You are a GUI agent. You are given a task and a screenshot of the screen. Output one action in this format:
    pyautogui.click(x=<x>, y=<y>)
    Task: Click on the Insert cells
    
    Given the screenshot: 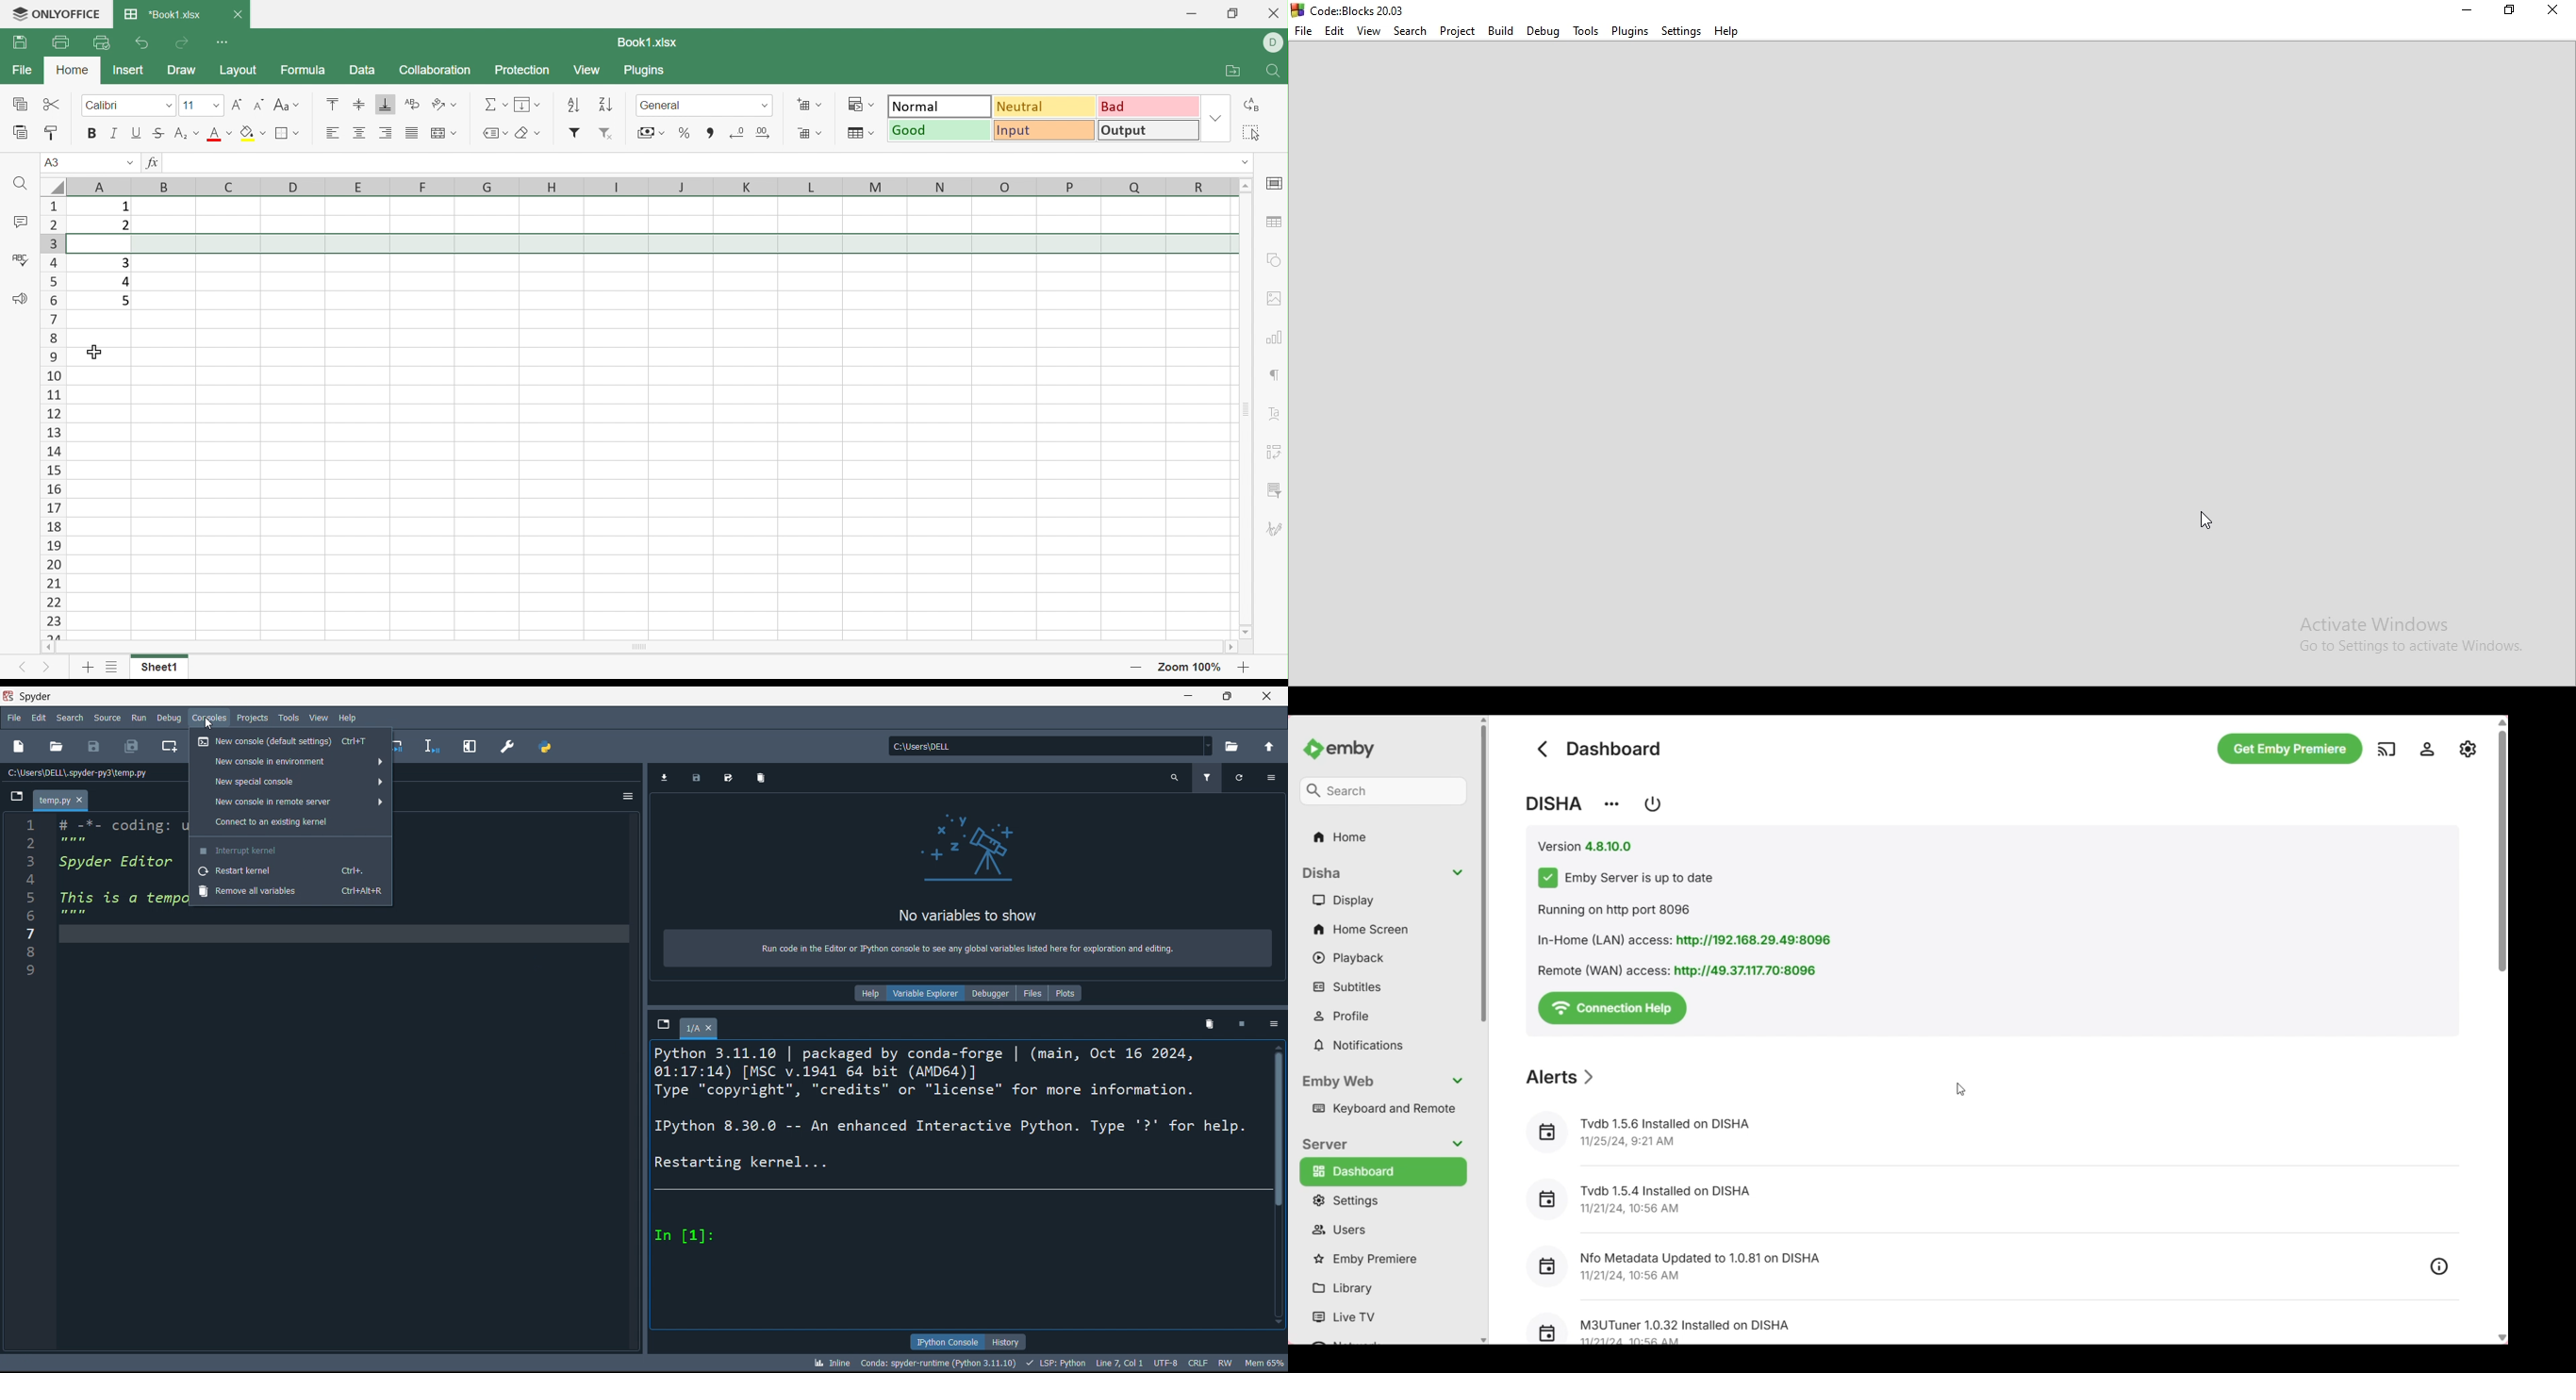 What is the action you would take?
    pyautogui.click(x=800, y=132)
    